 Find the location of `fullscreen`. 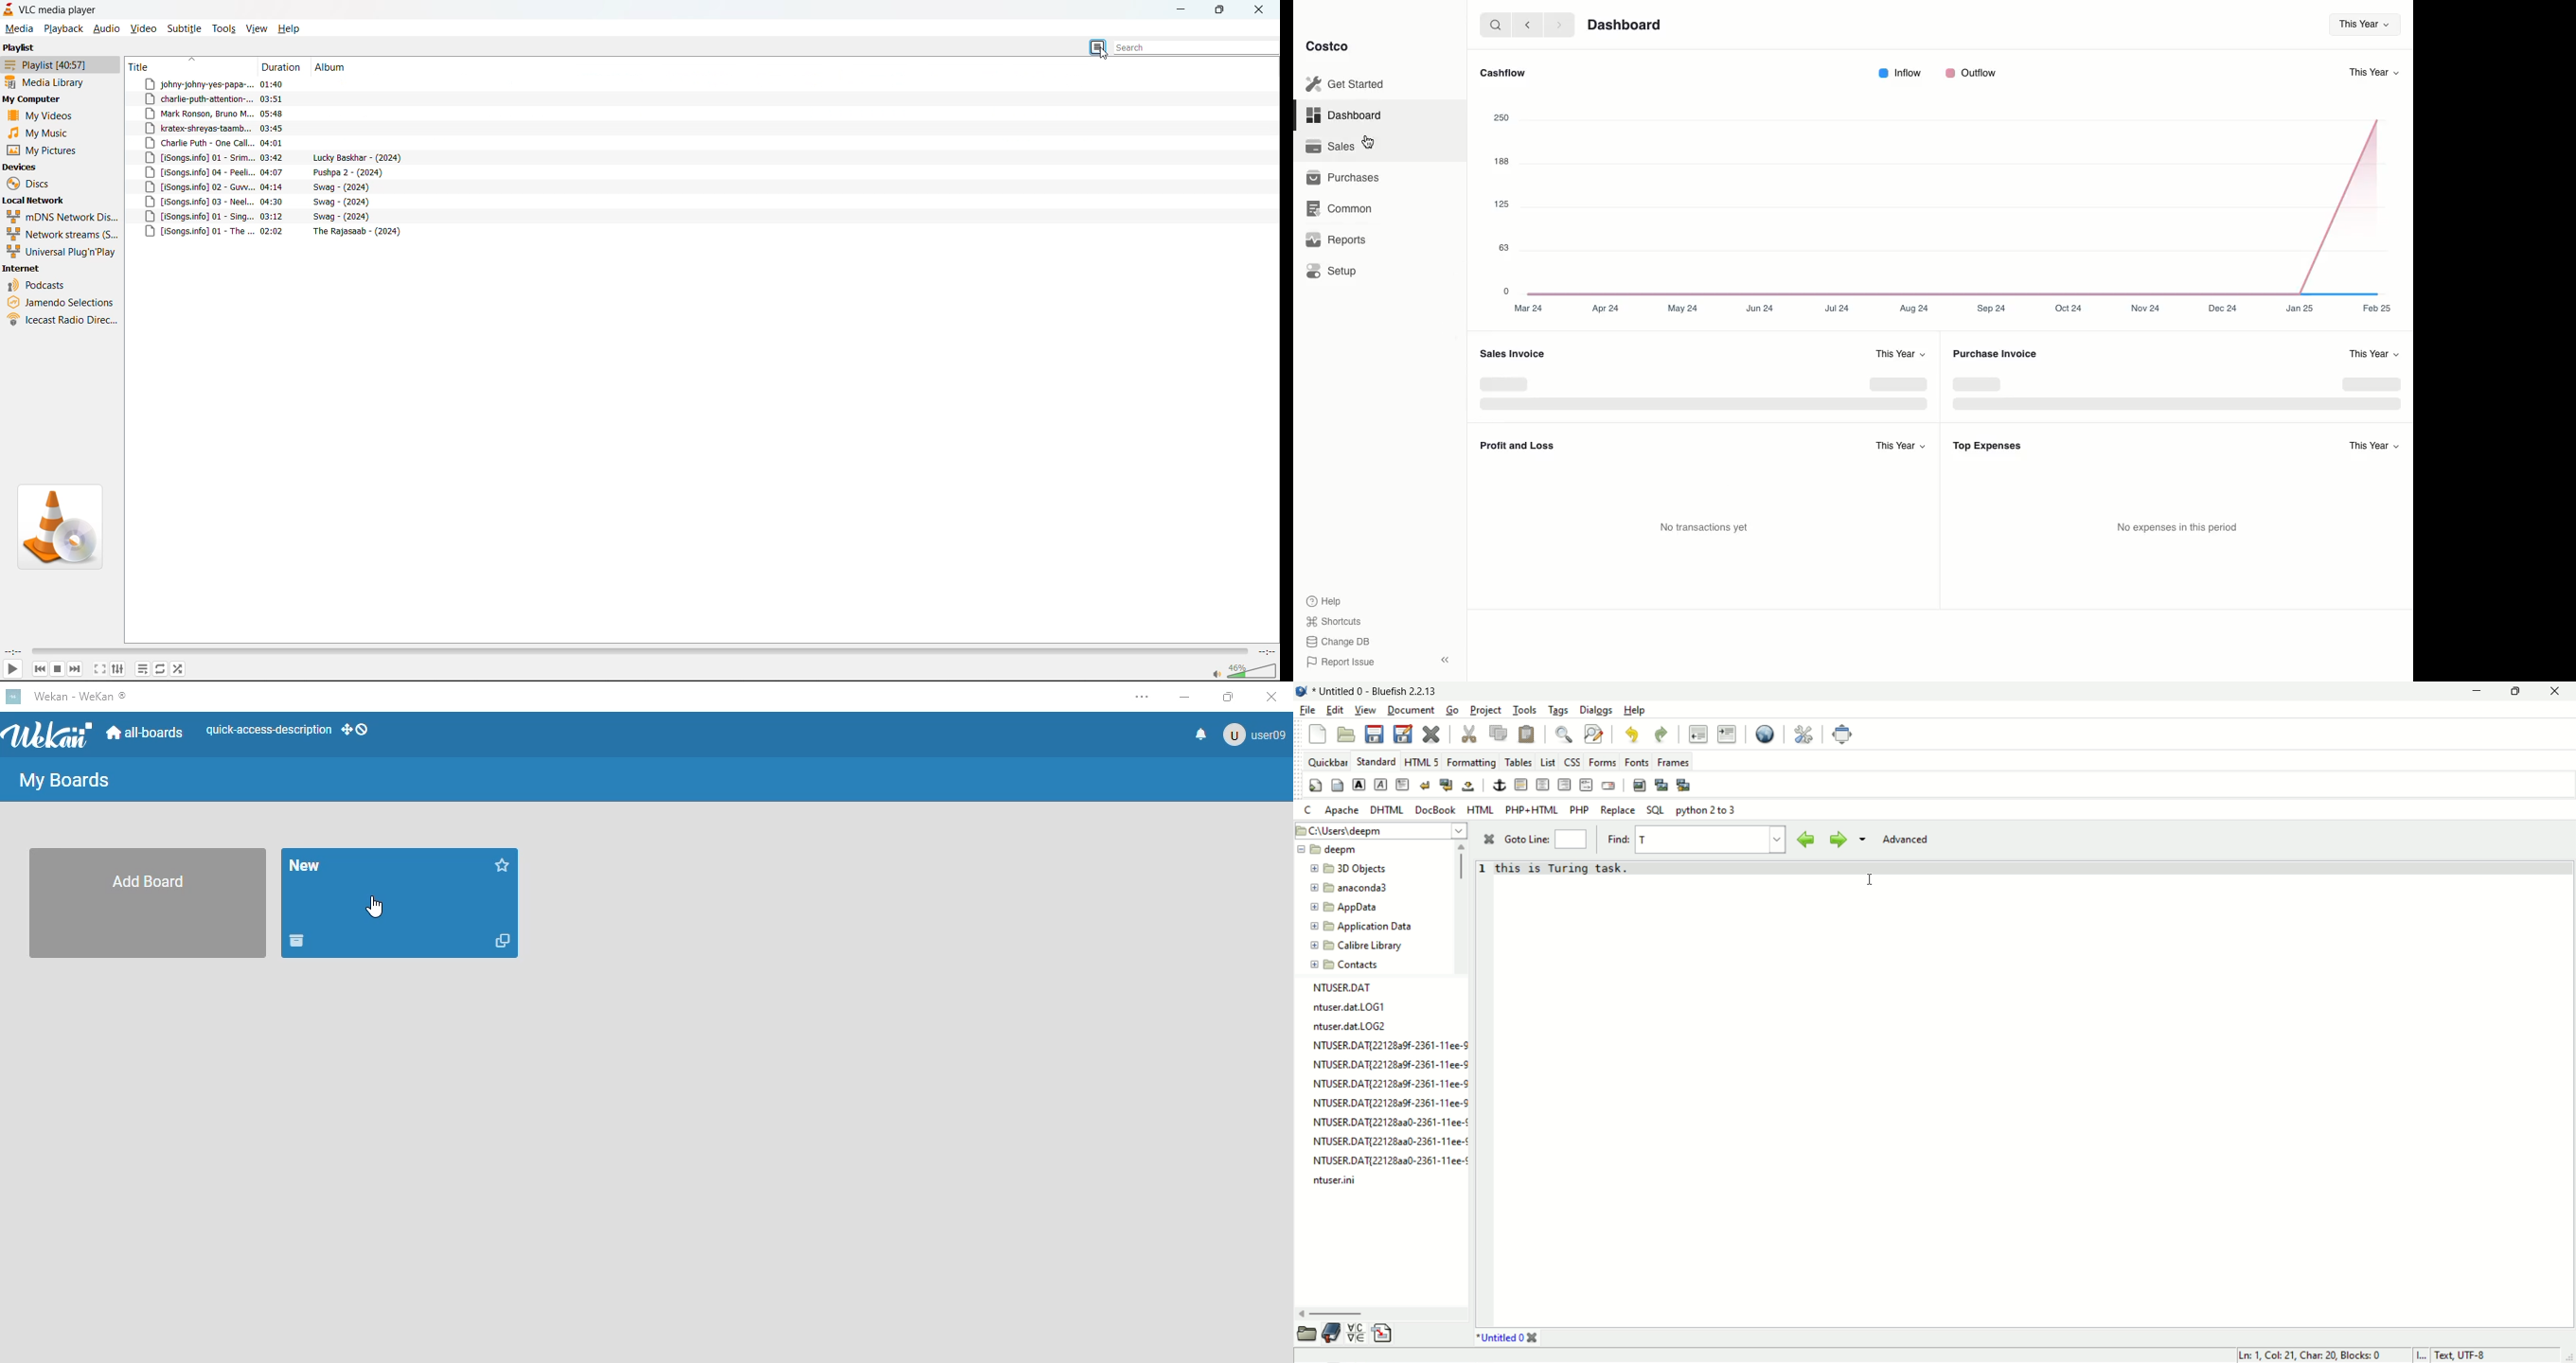

fullscreen is located at coordinates (1843, 734).